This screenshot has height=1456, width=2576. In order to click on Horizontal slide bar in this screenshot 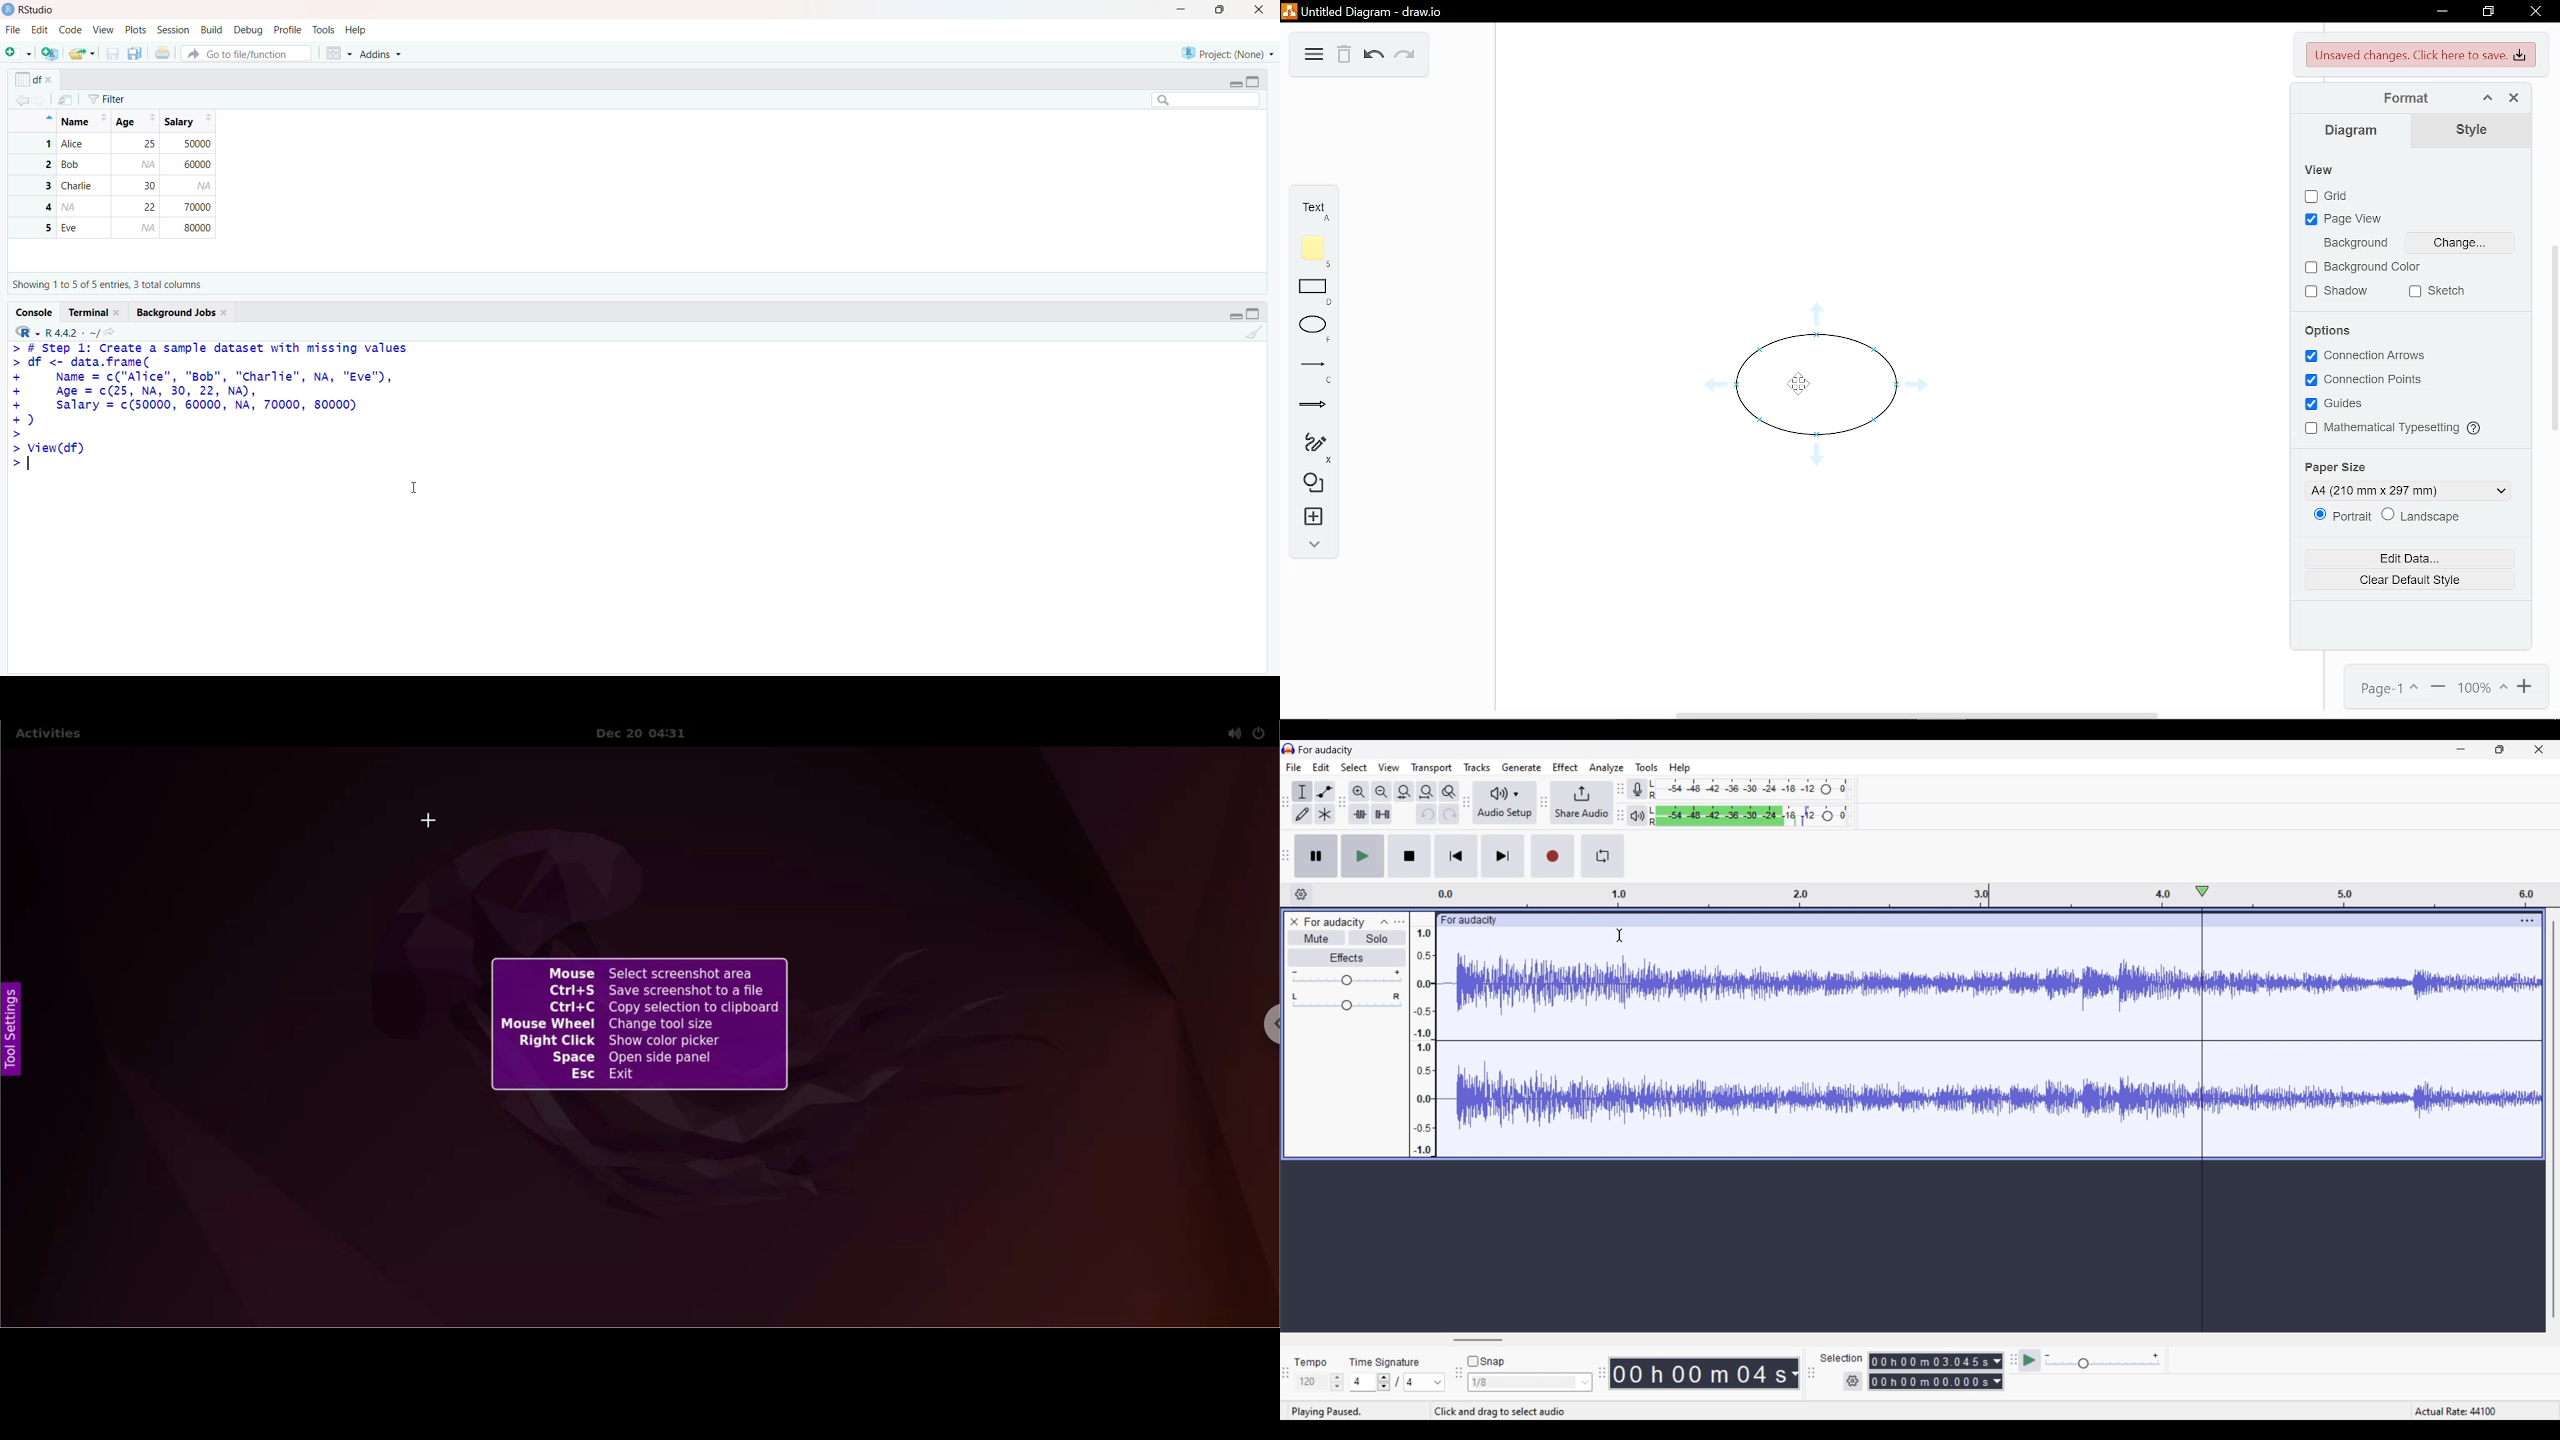, I will do `click(1477, 1340)`.